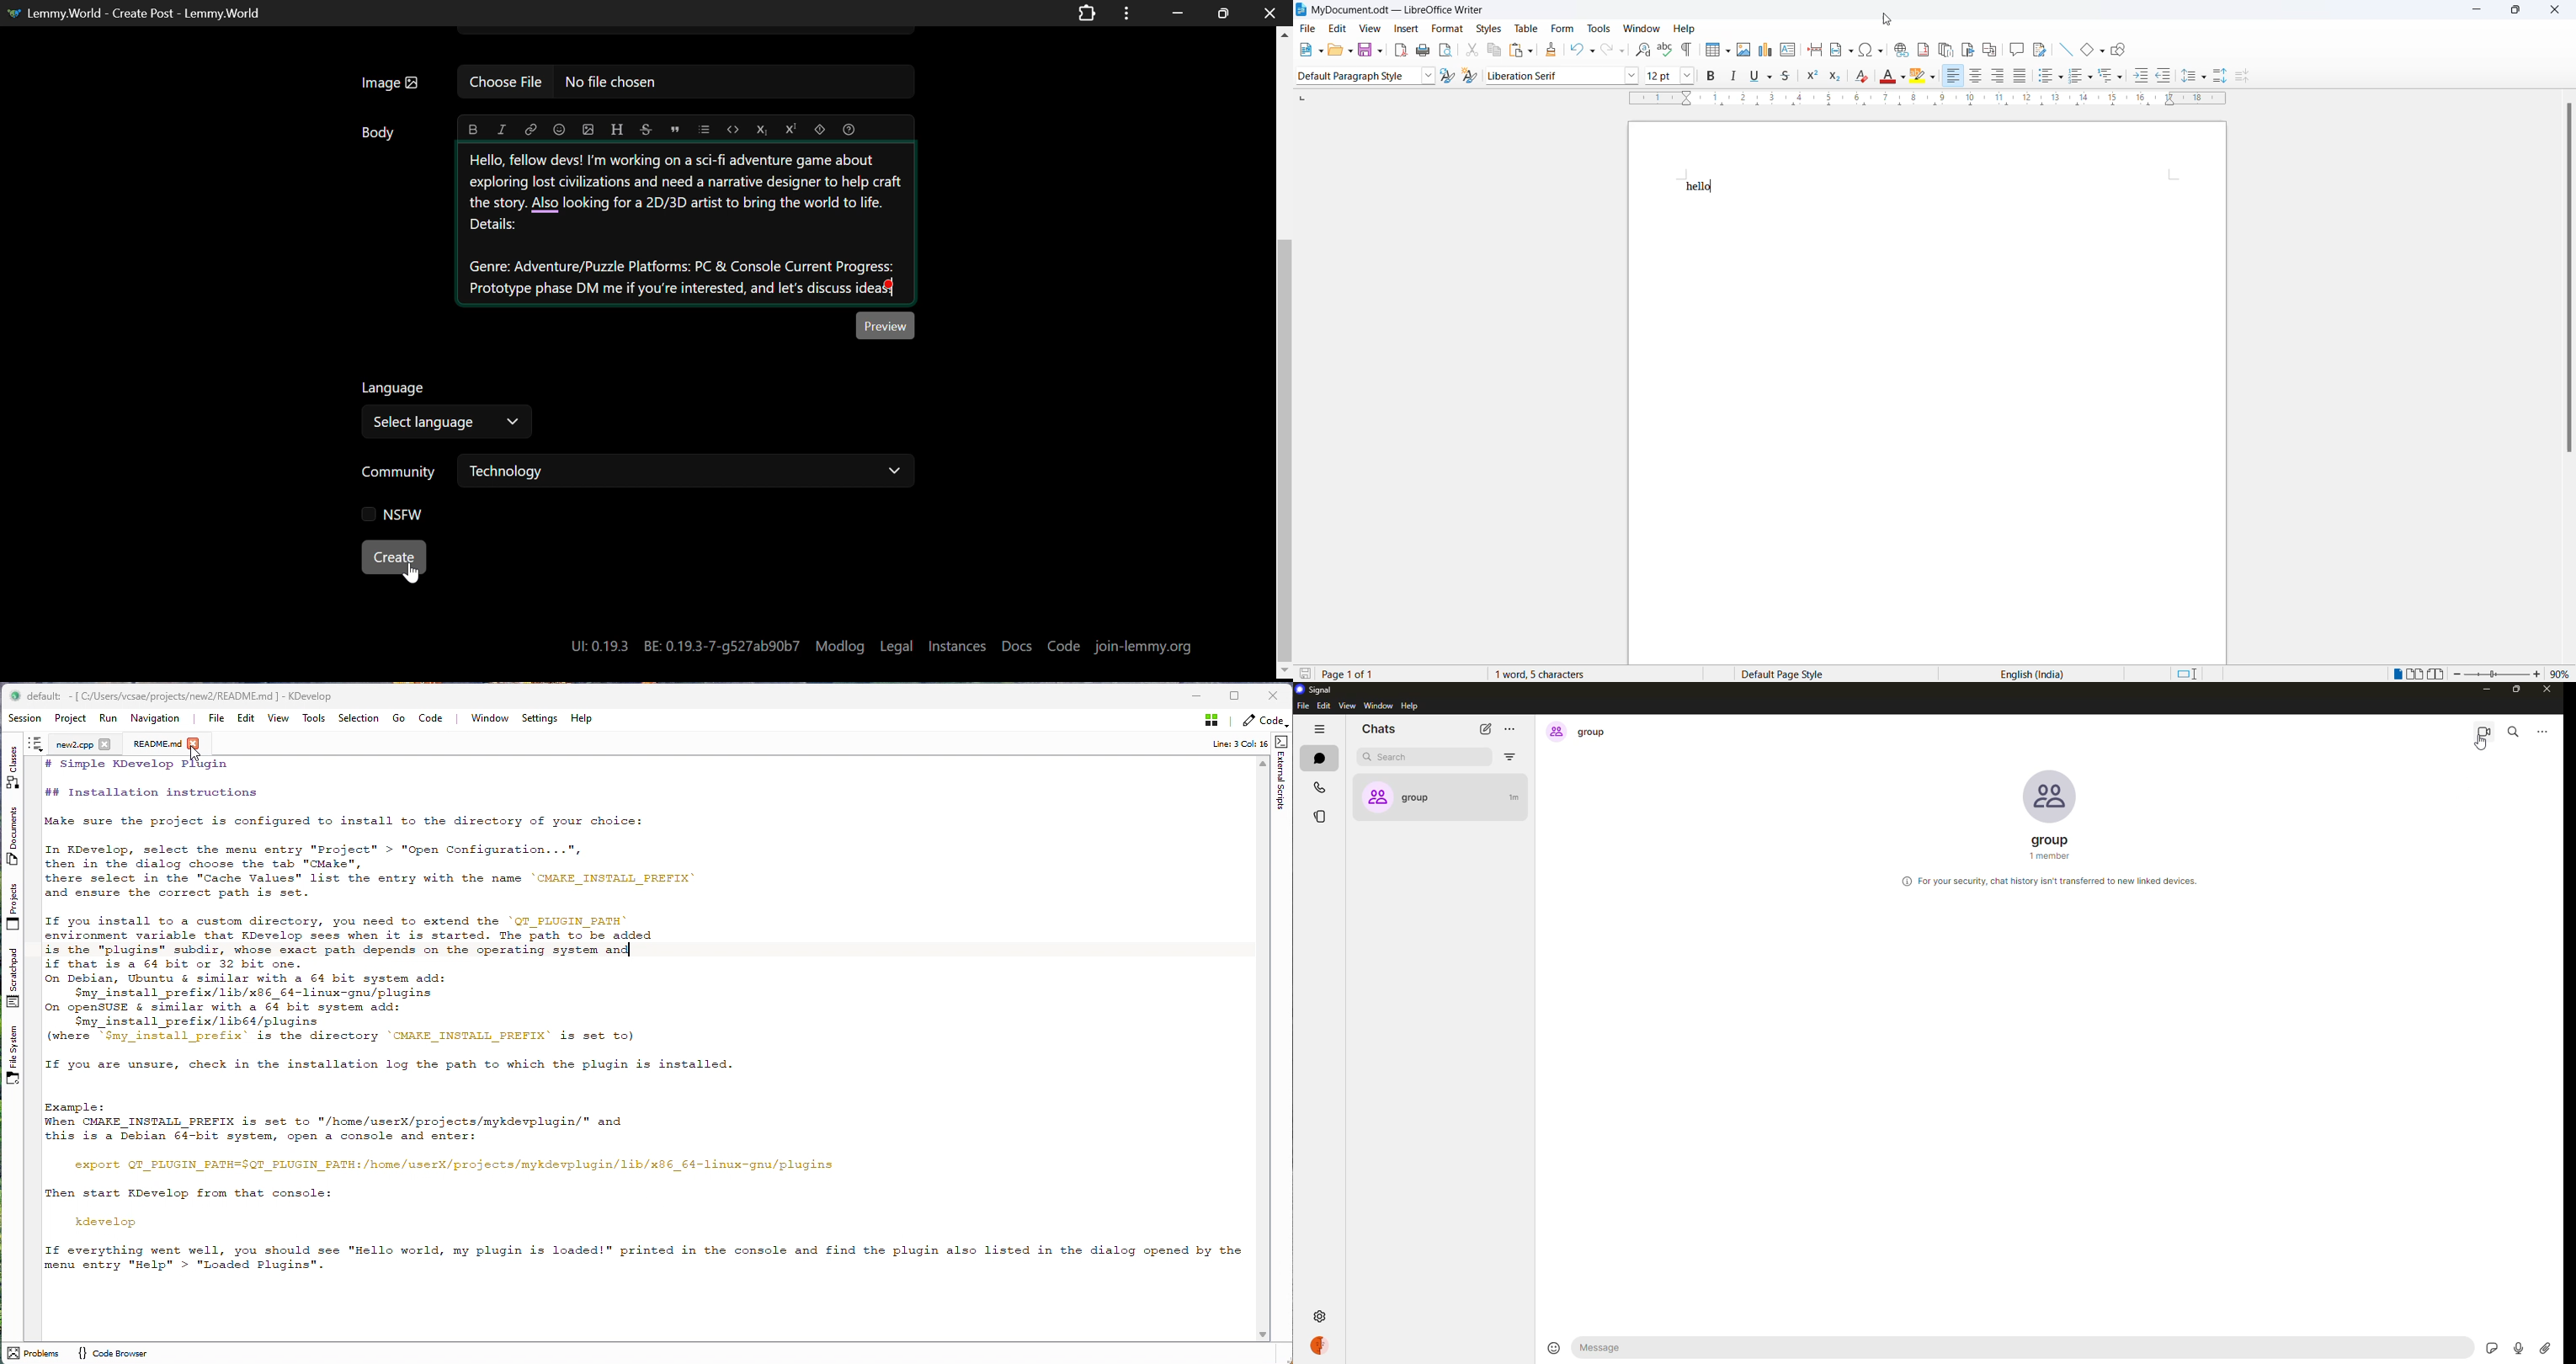  What do you see at coordinates (2544, 1347) in the screenshot?
I see `attach` at bounding box center [2544, 1347].